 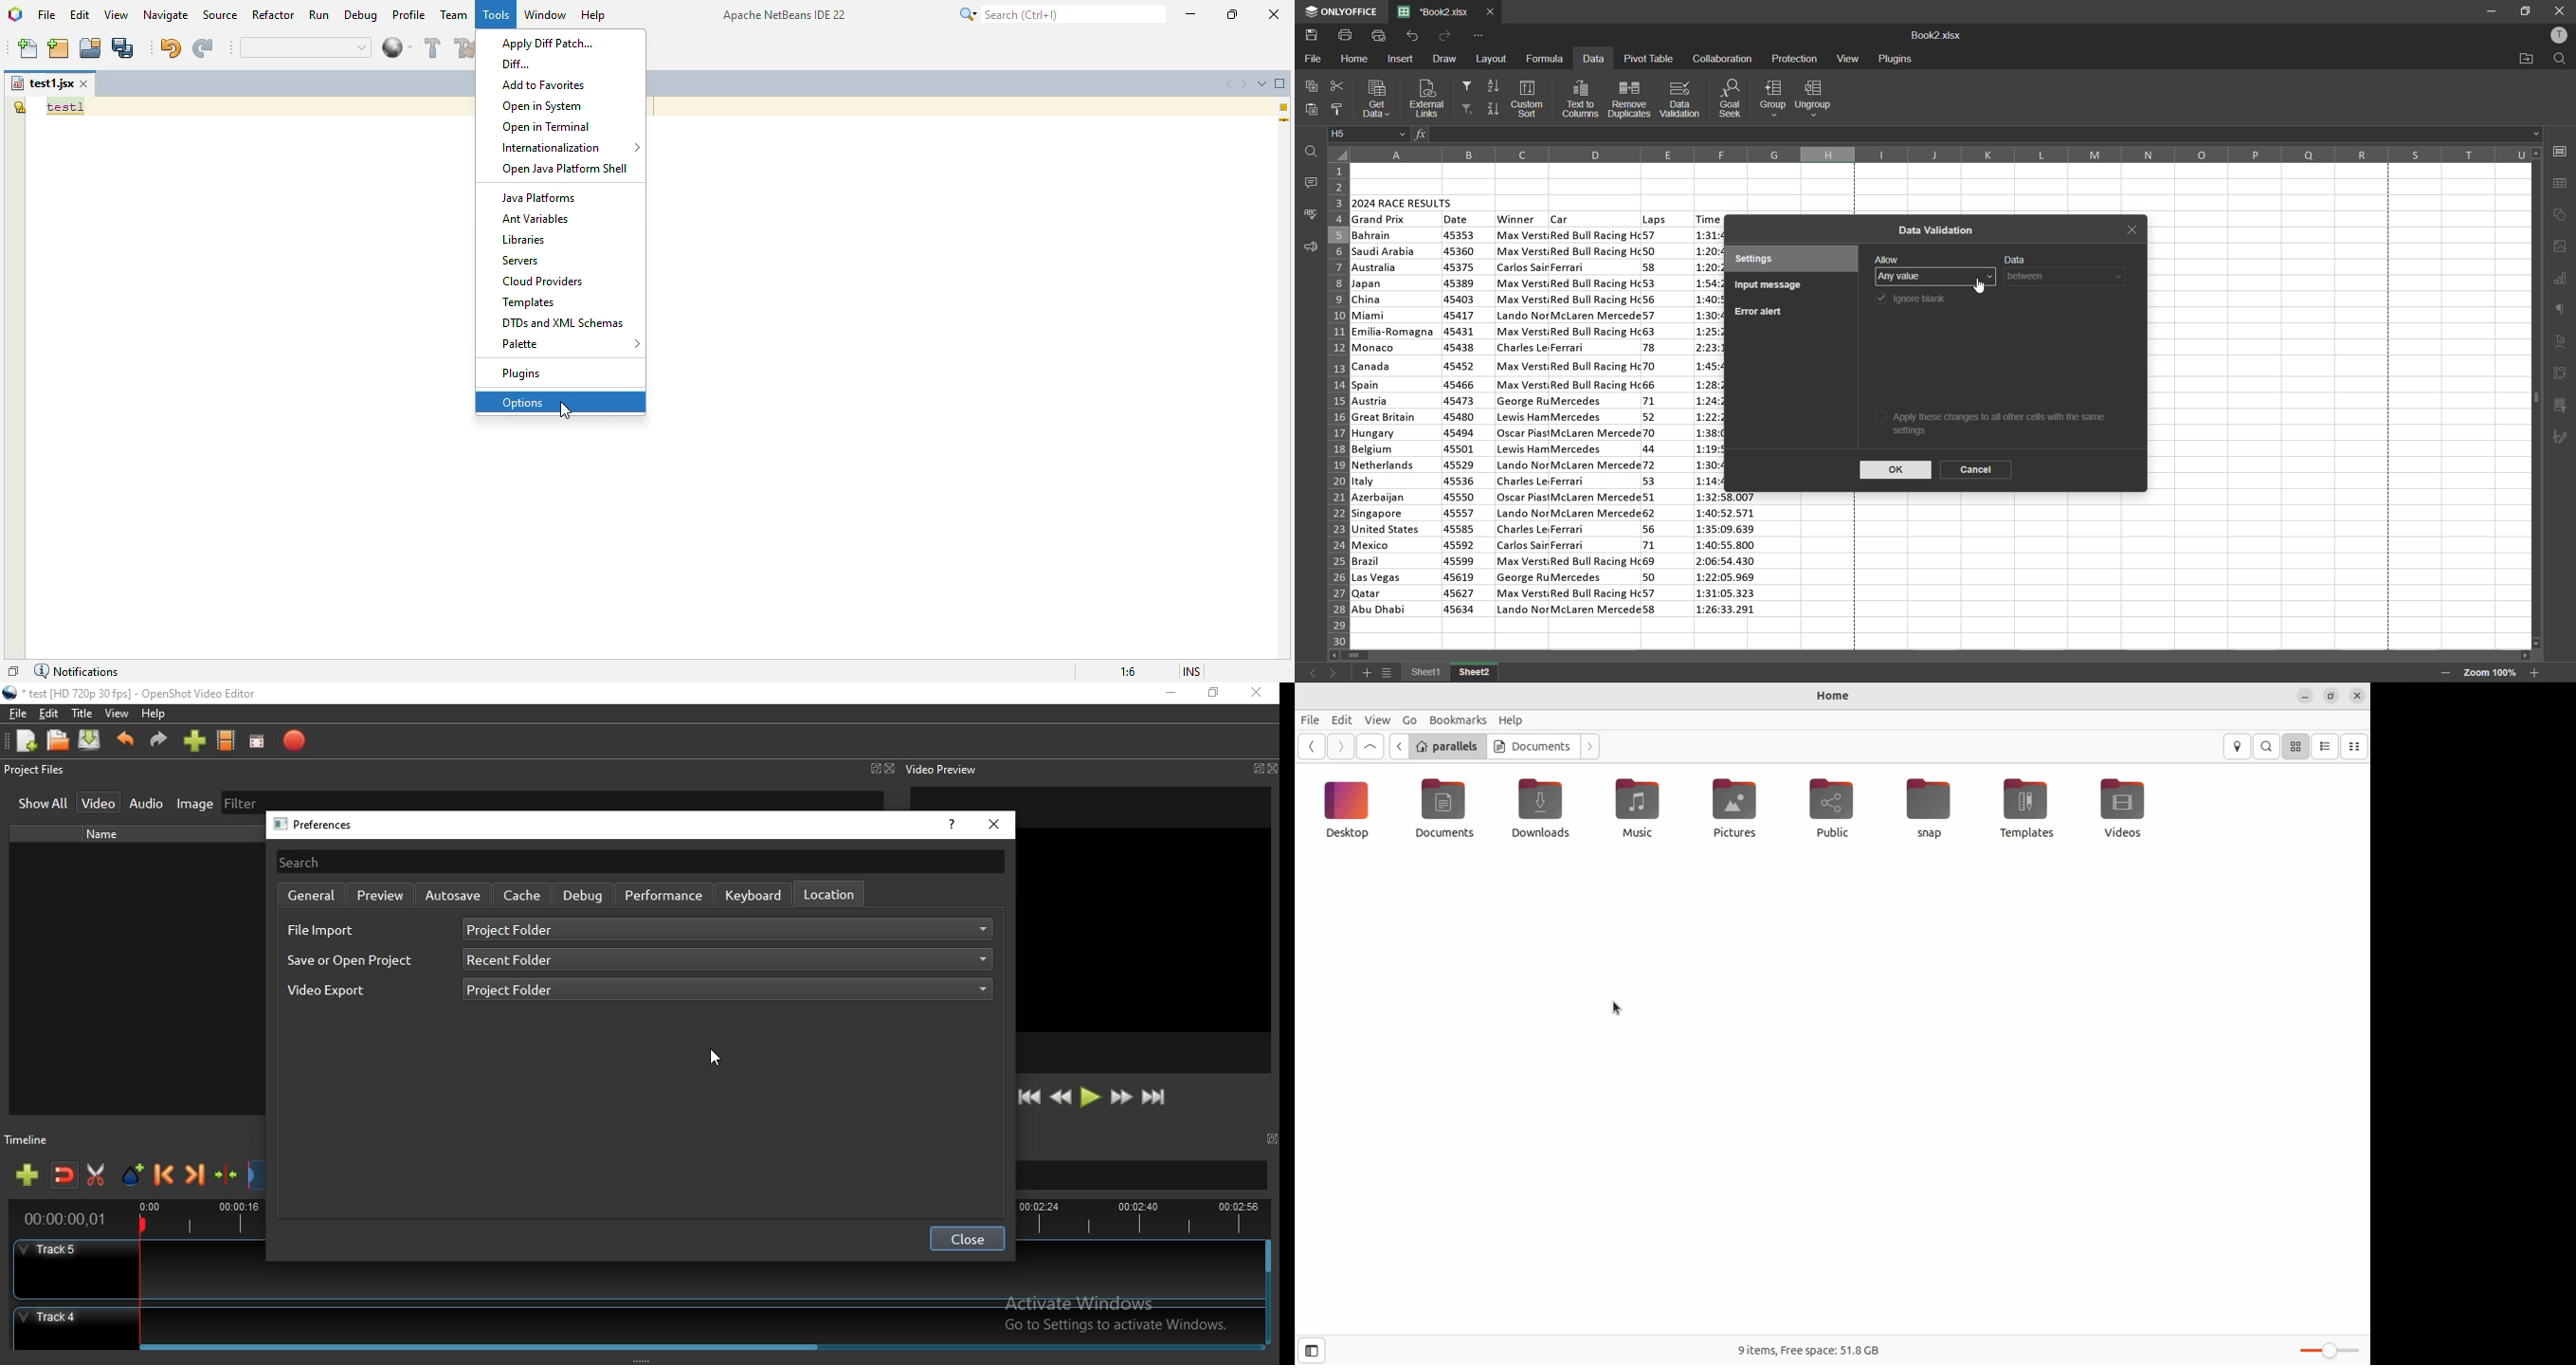 I want to click on winner, so click(x=1522, y=421).